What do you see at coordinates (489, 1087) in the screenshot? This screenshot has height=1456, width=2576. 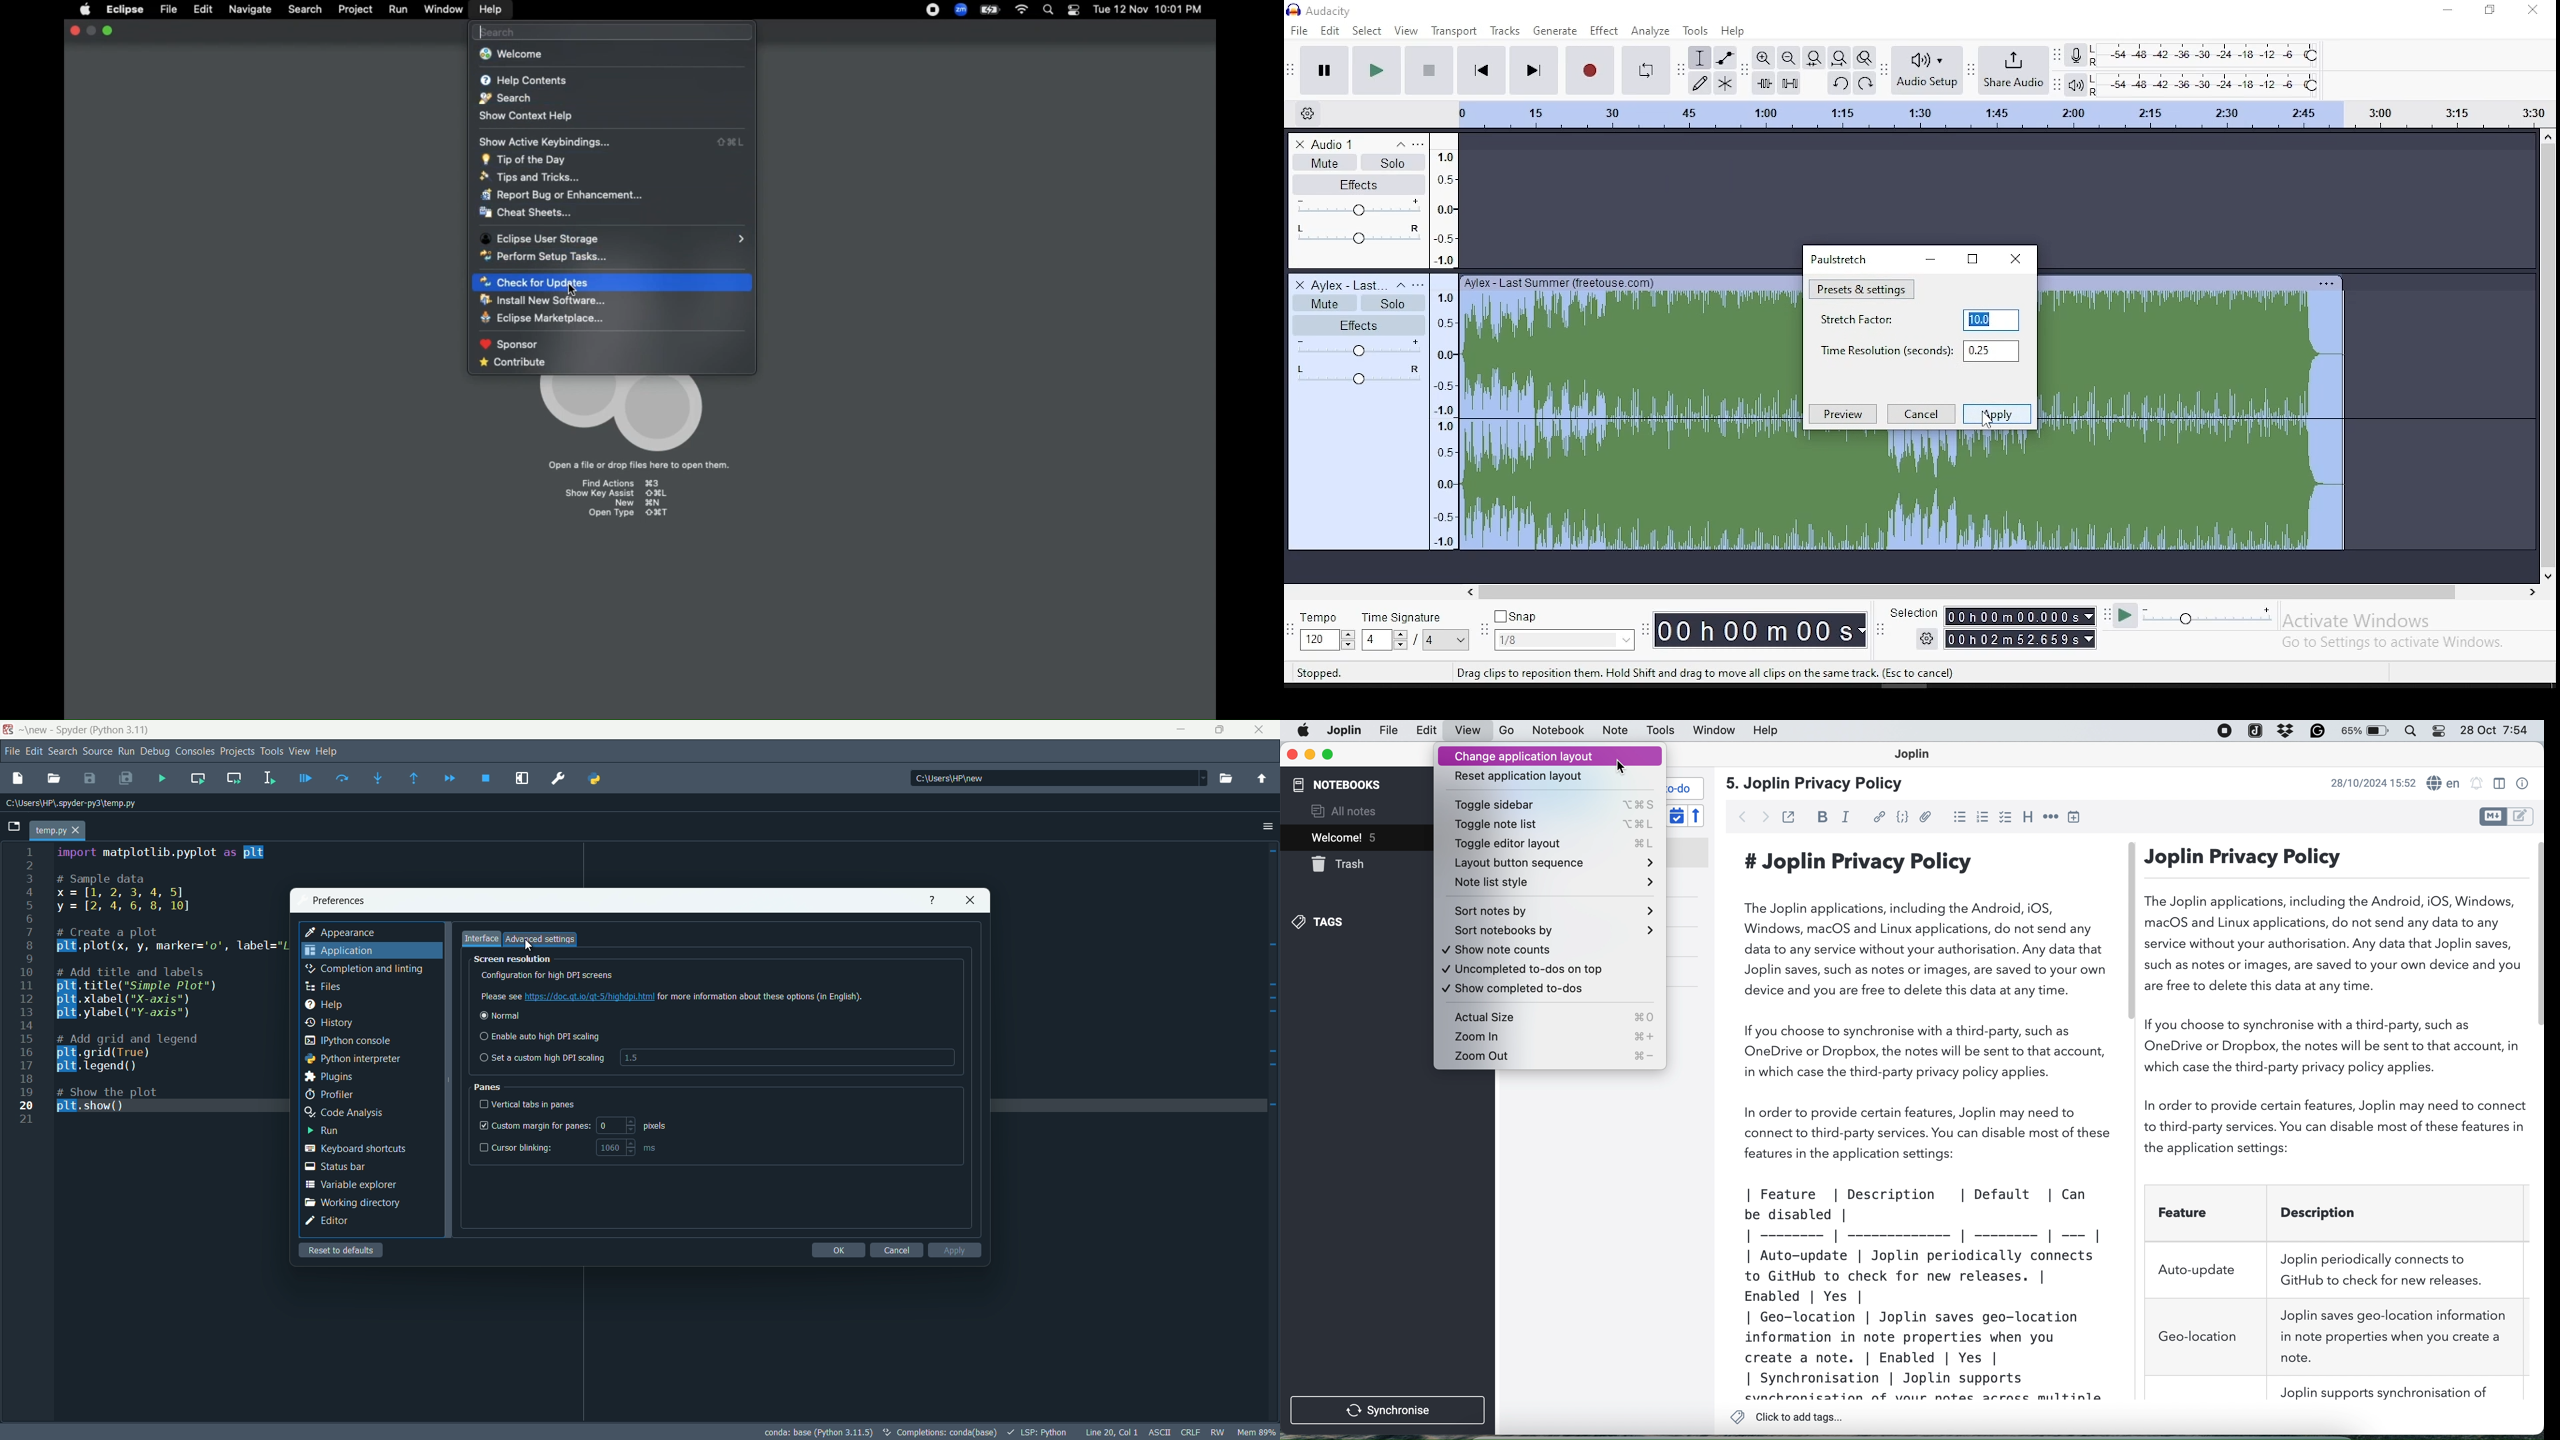 I see `panes` at bounding box center [489, 1087].